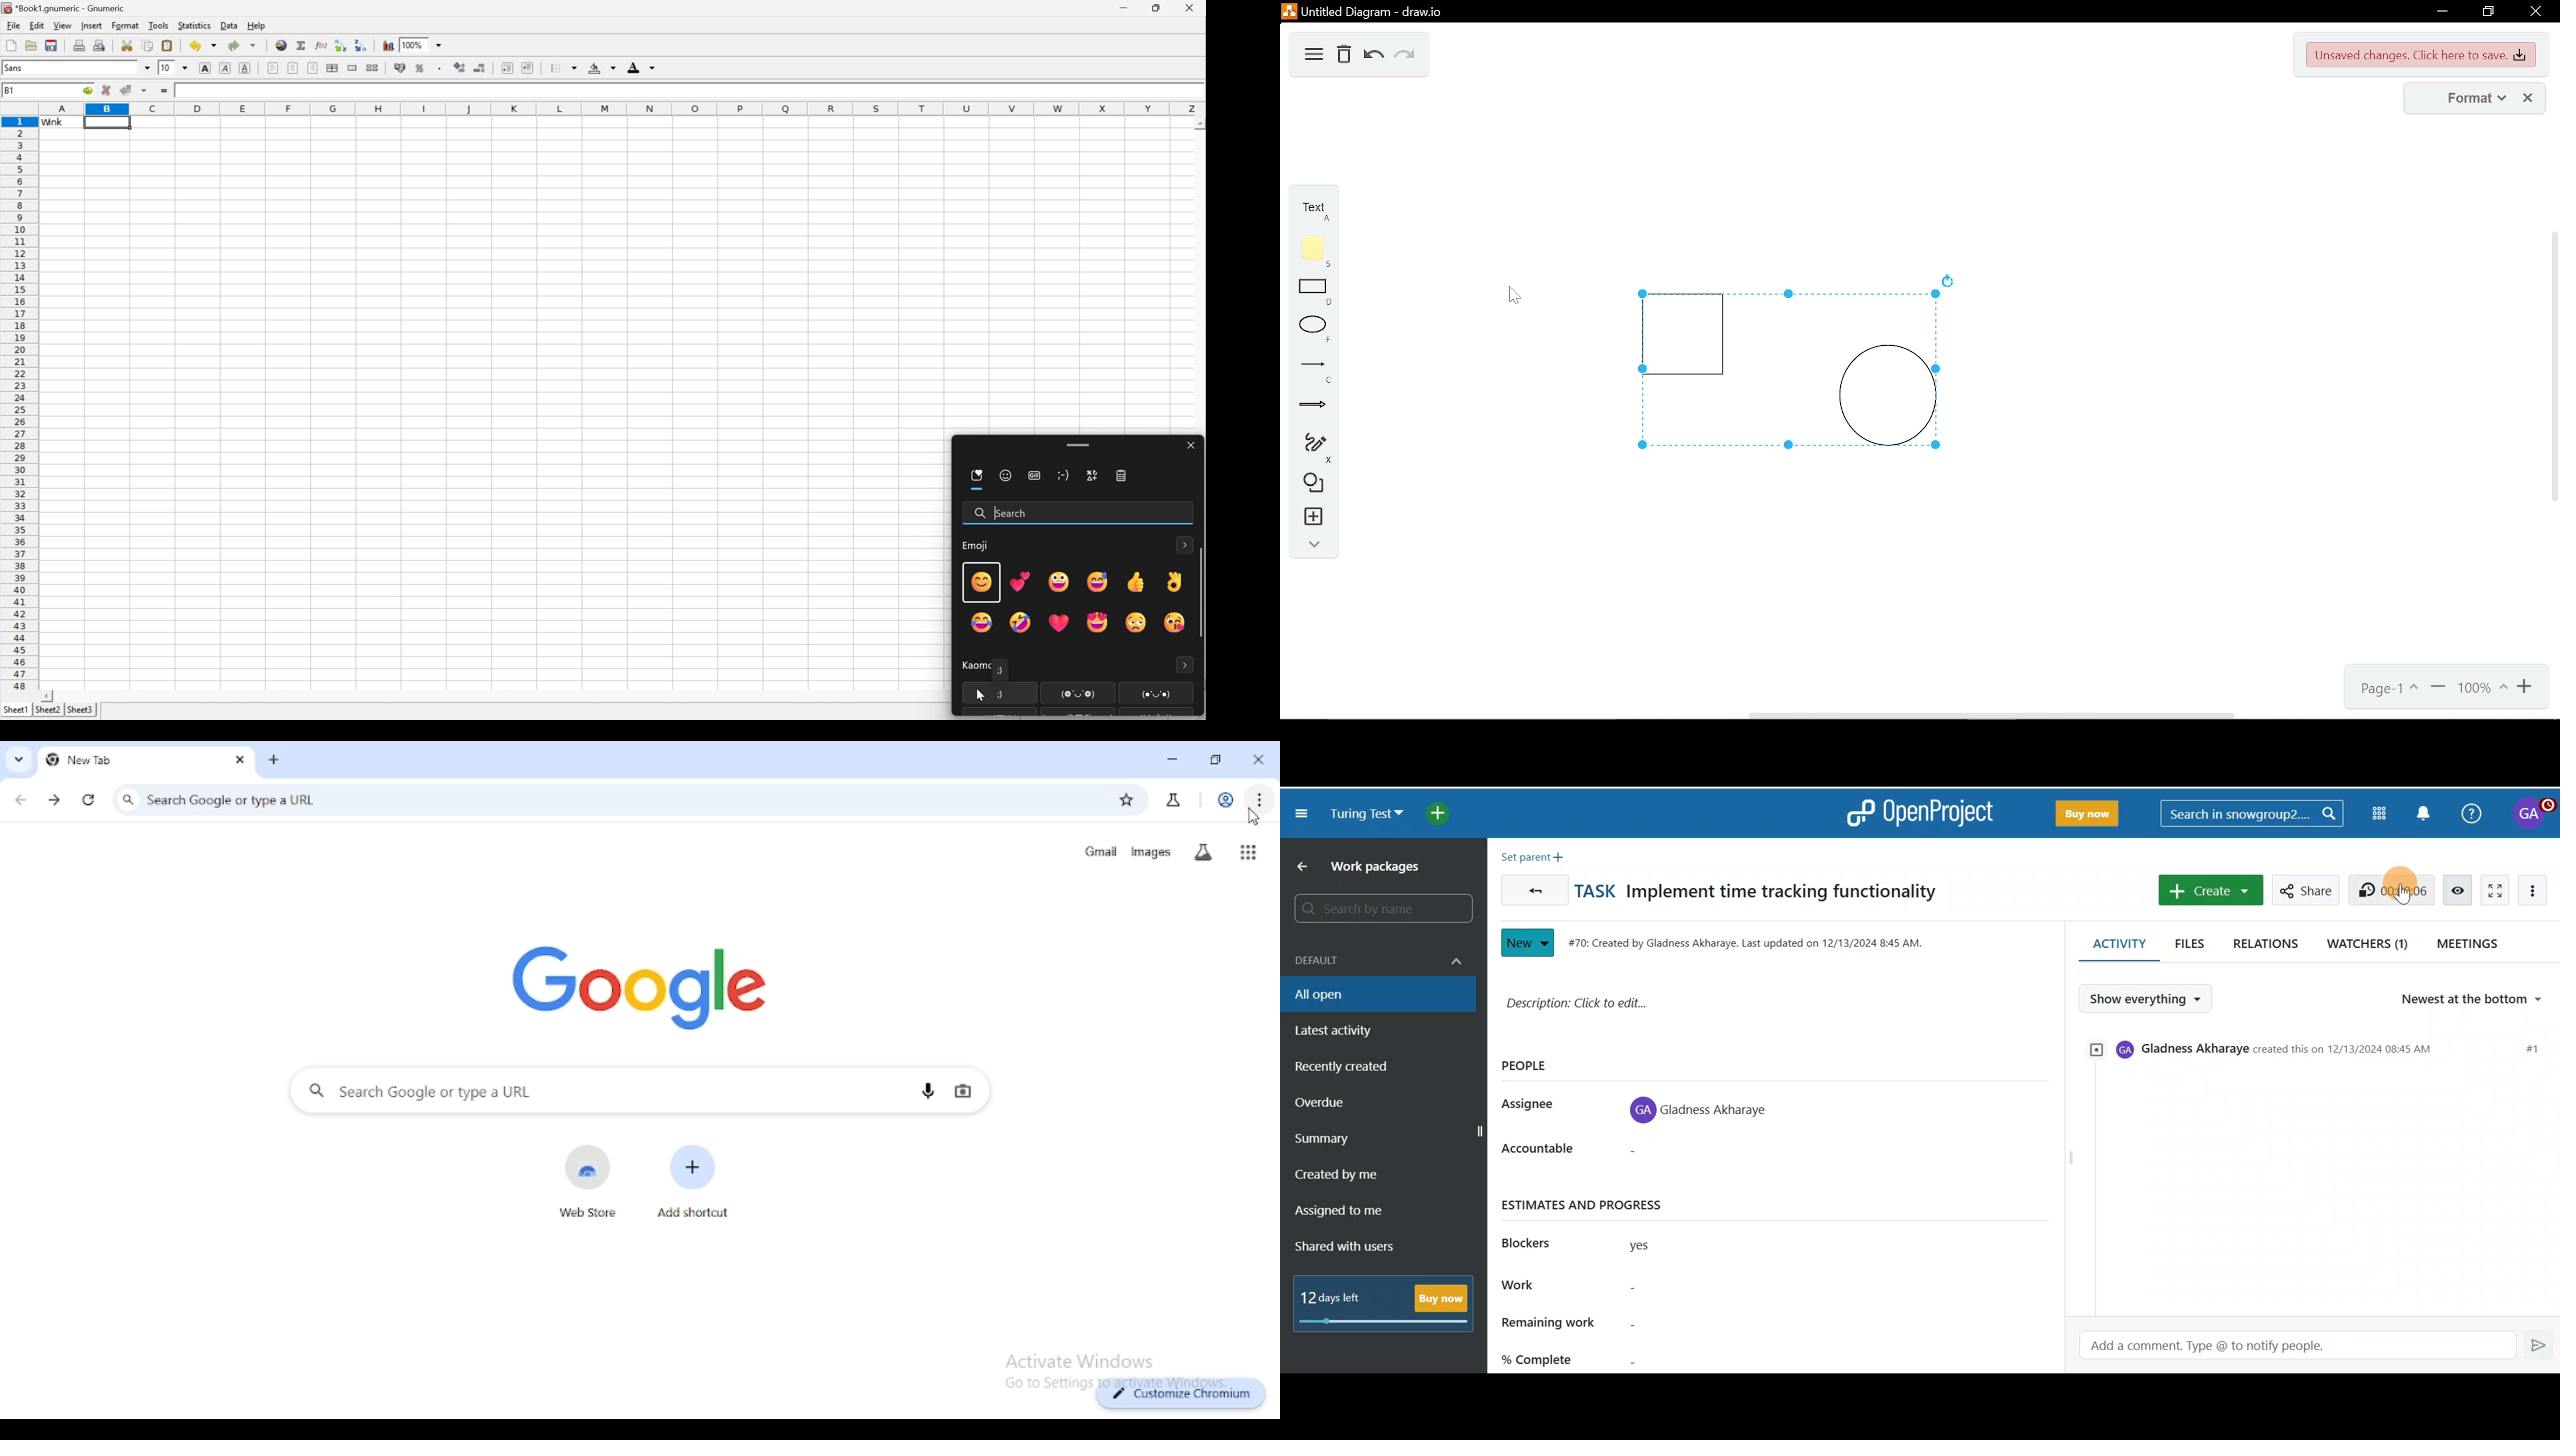 Image resolution: width=2576 pixels, height=1456 pixels. What do you see at coordinates (1599, 891) in the screenshot?
I see `TASK` at bounding box center [1599, 891].